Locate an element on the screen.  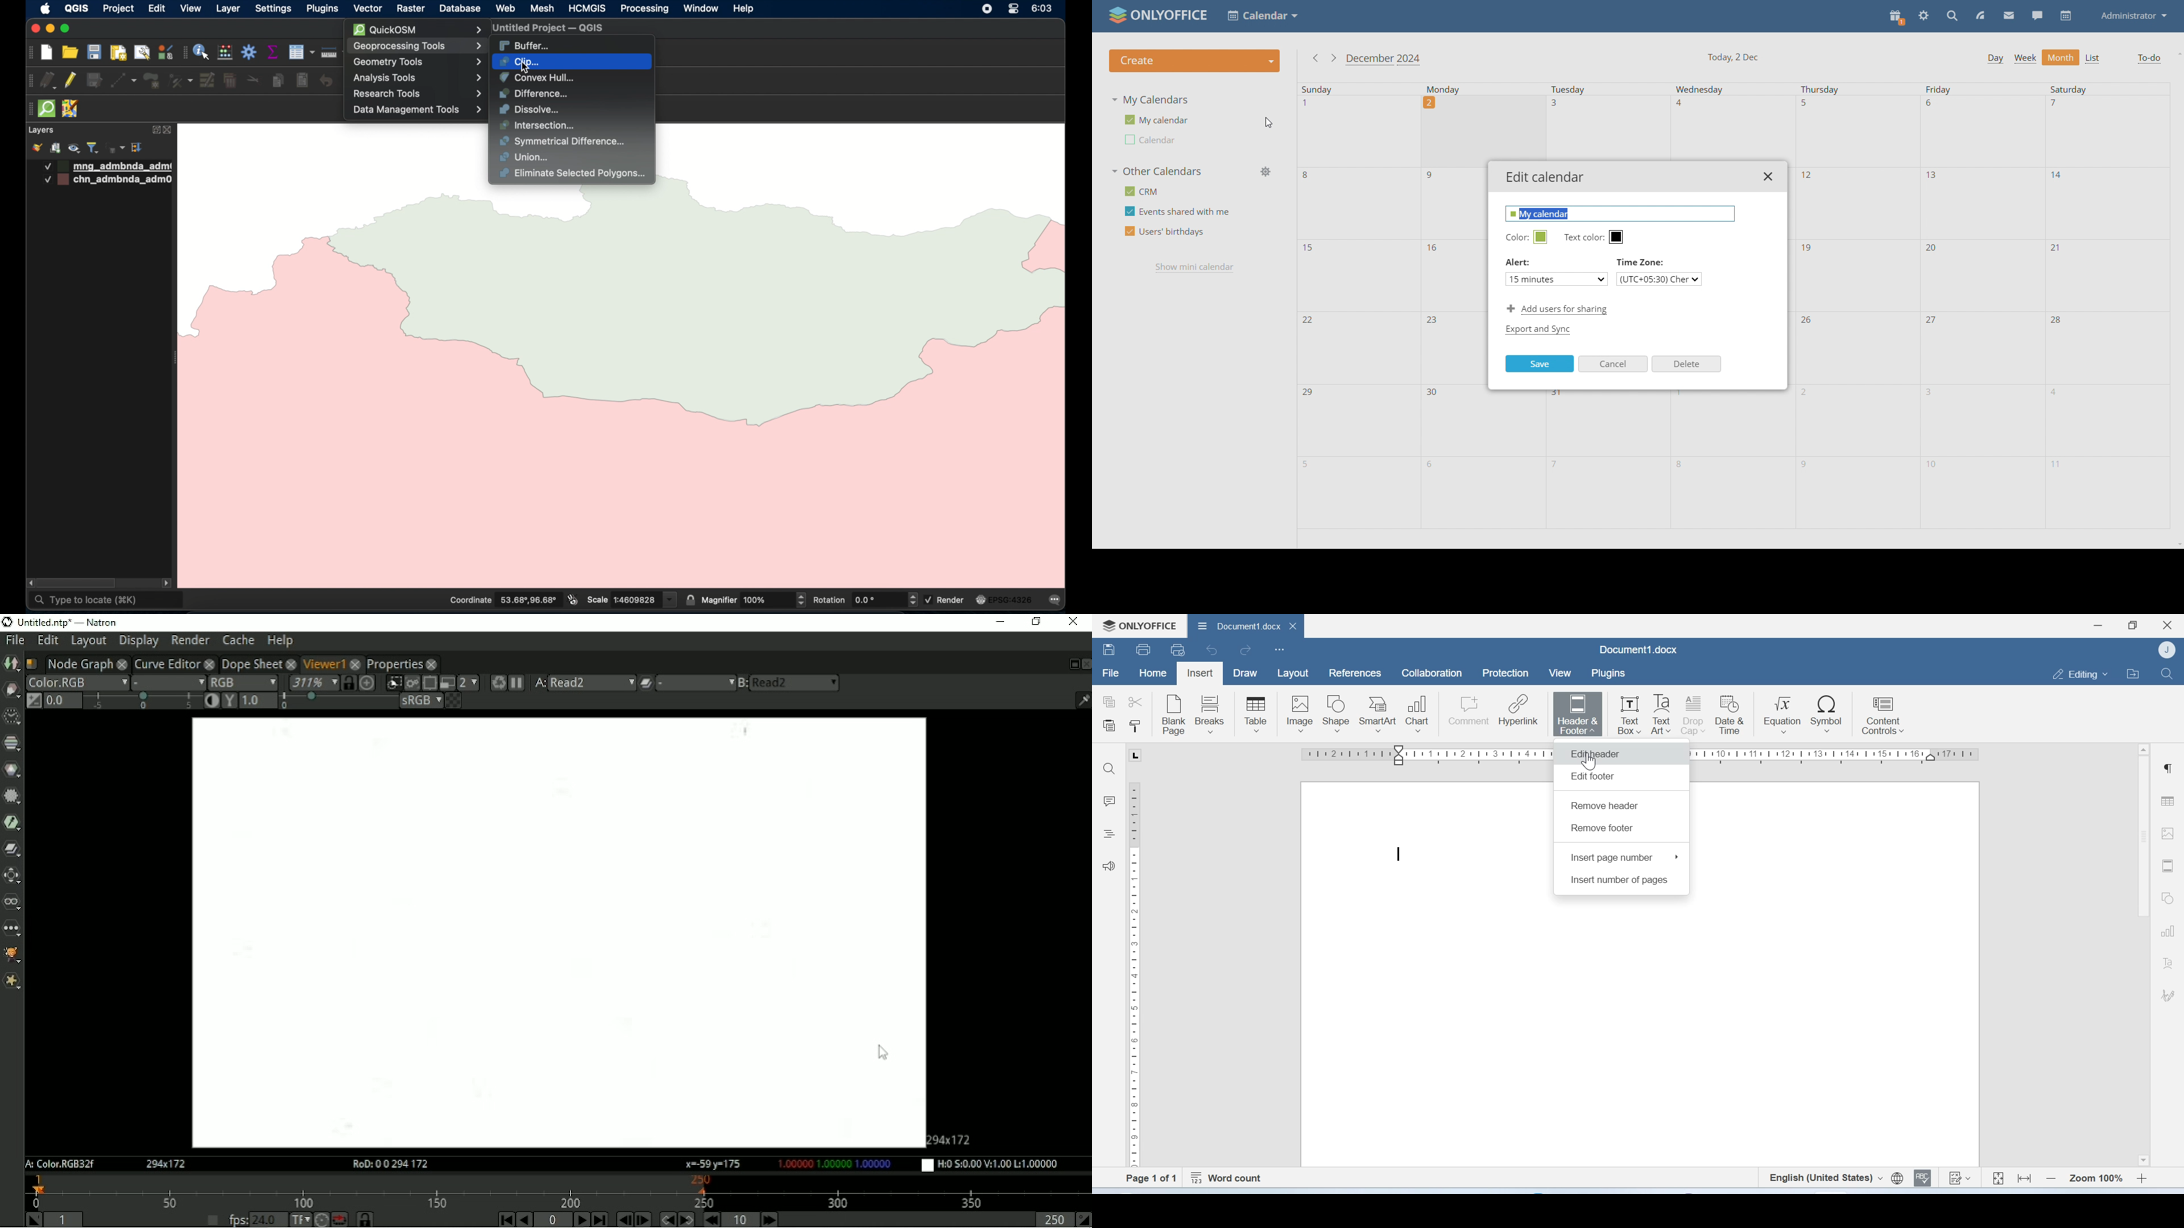
Zoom in is located at coordinates (2142, 1177).